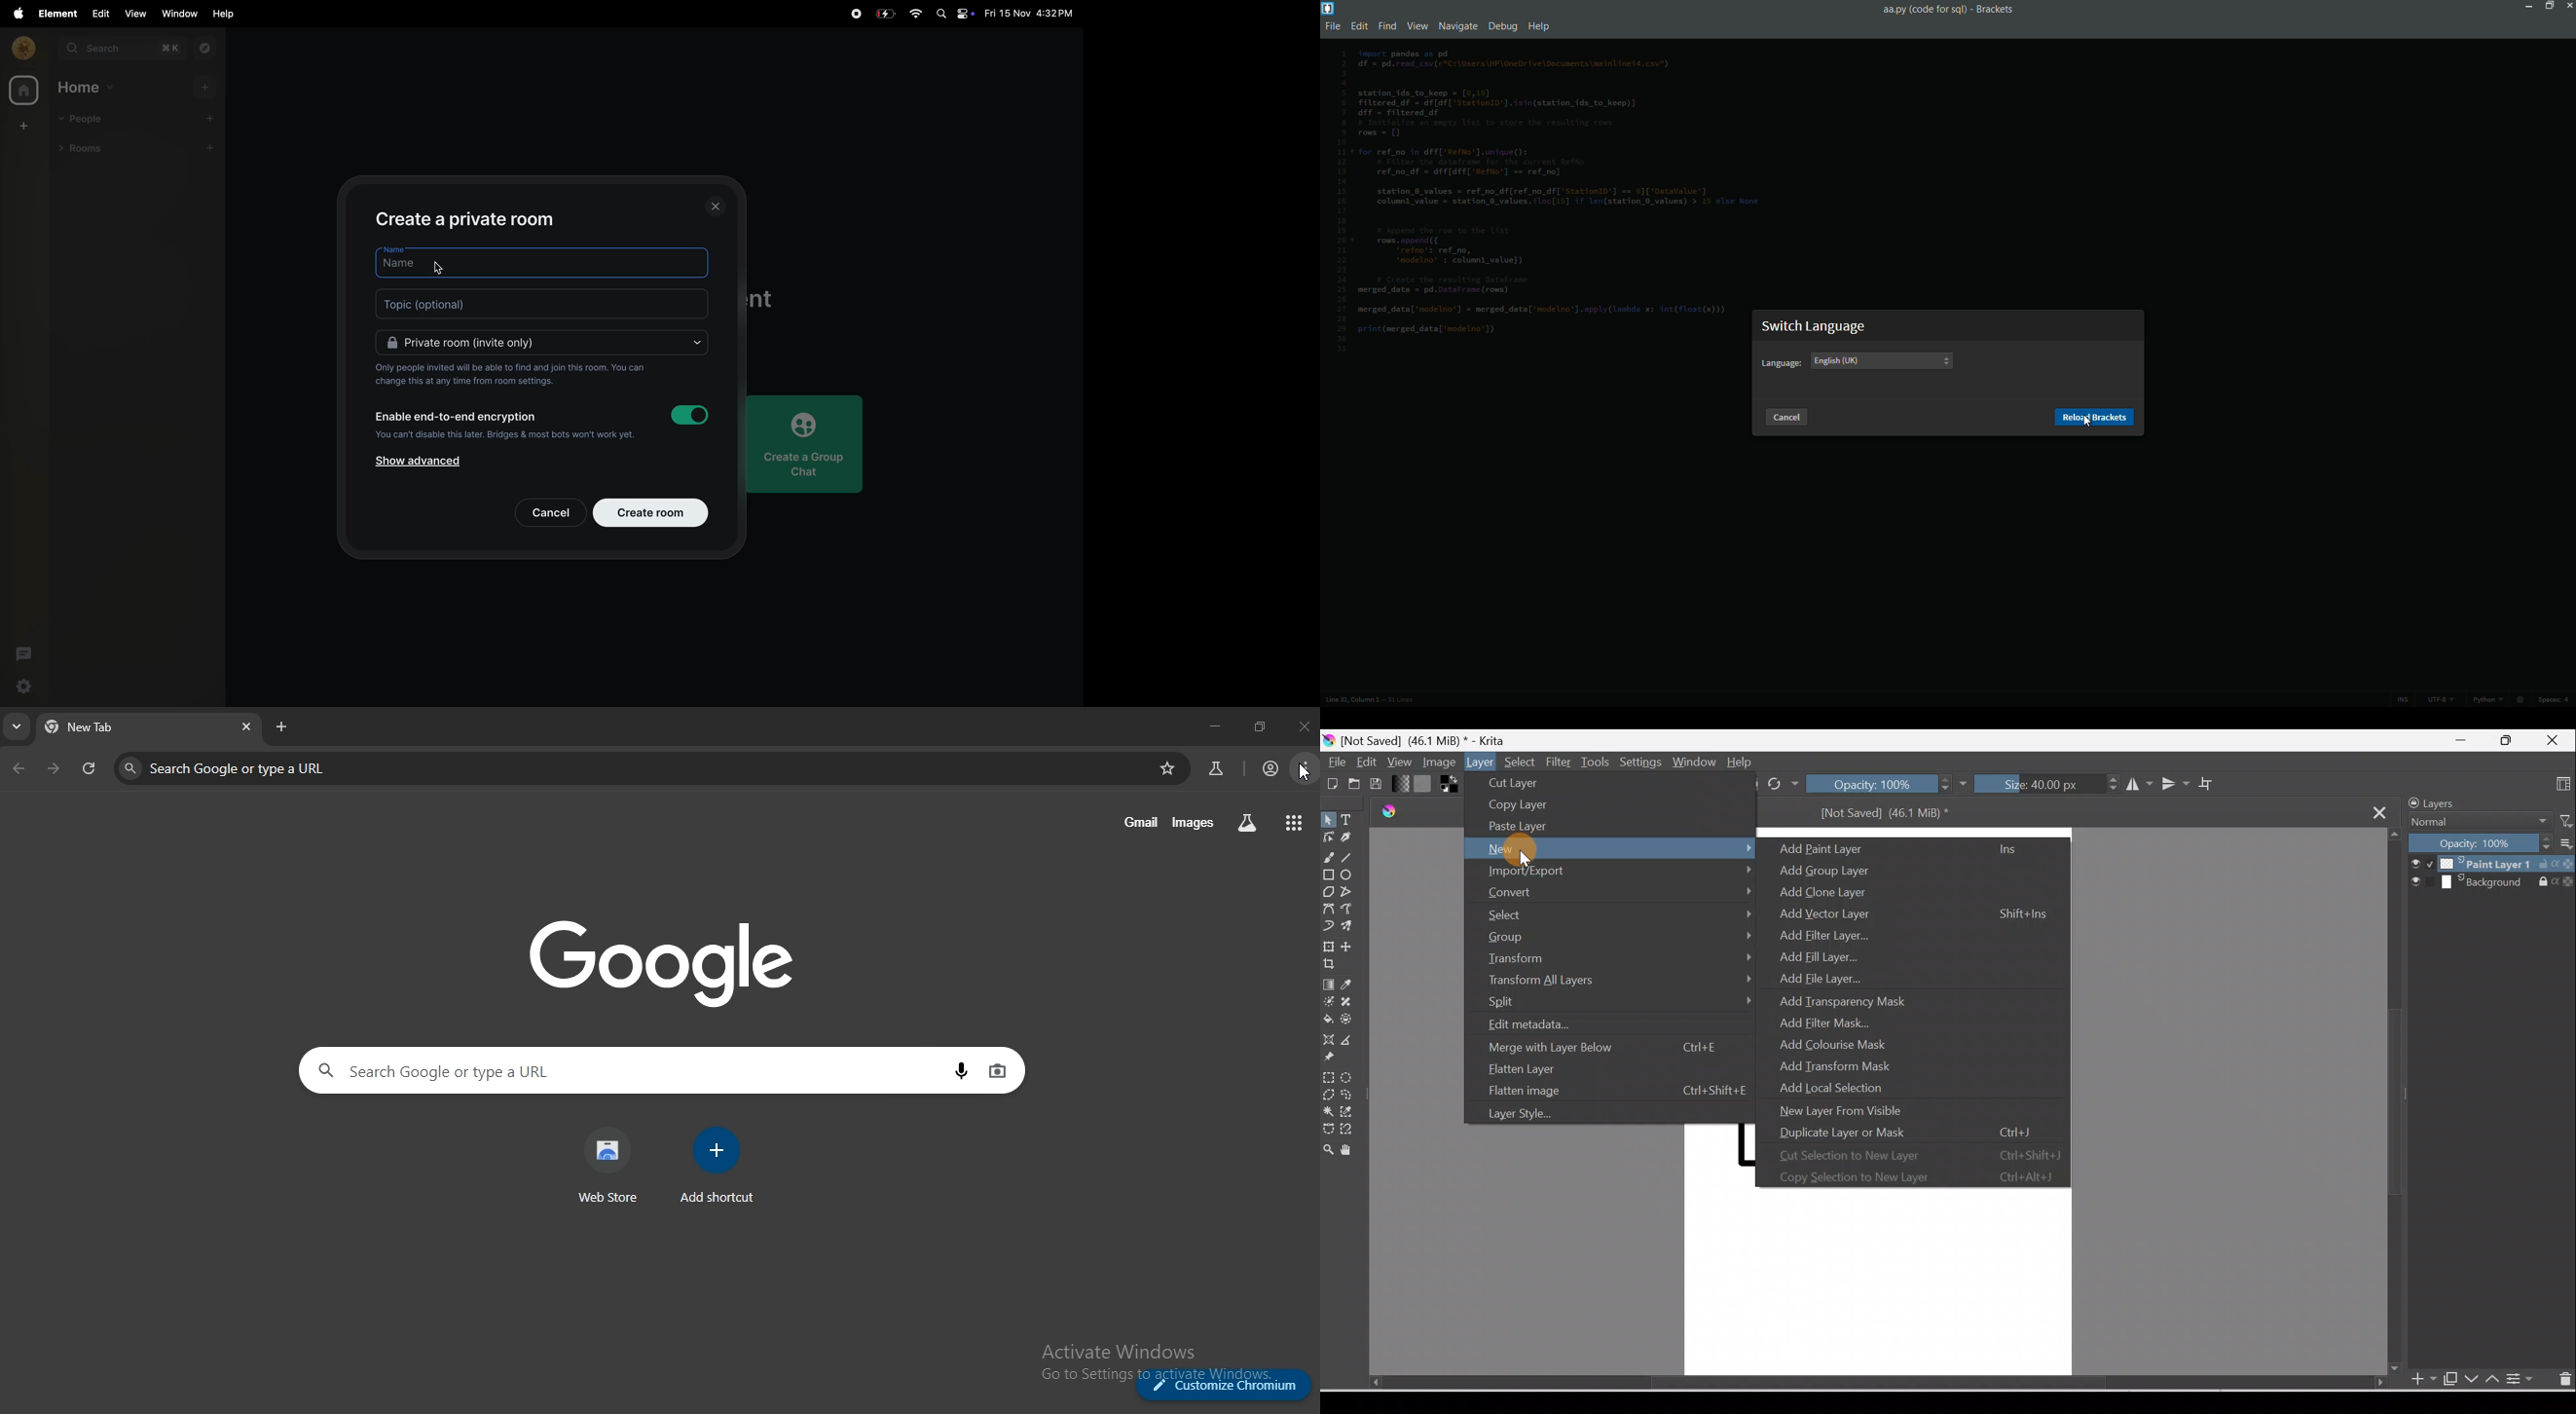  I want to click on Set foreground & background colors, so click(1448, 786).